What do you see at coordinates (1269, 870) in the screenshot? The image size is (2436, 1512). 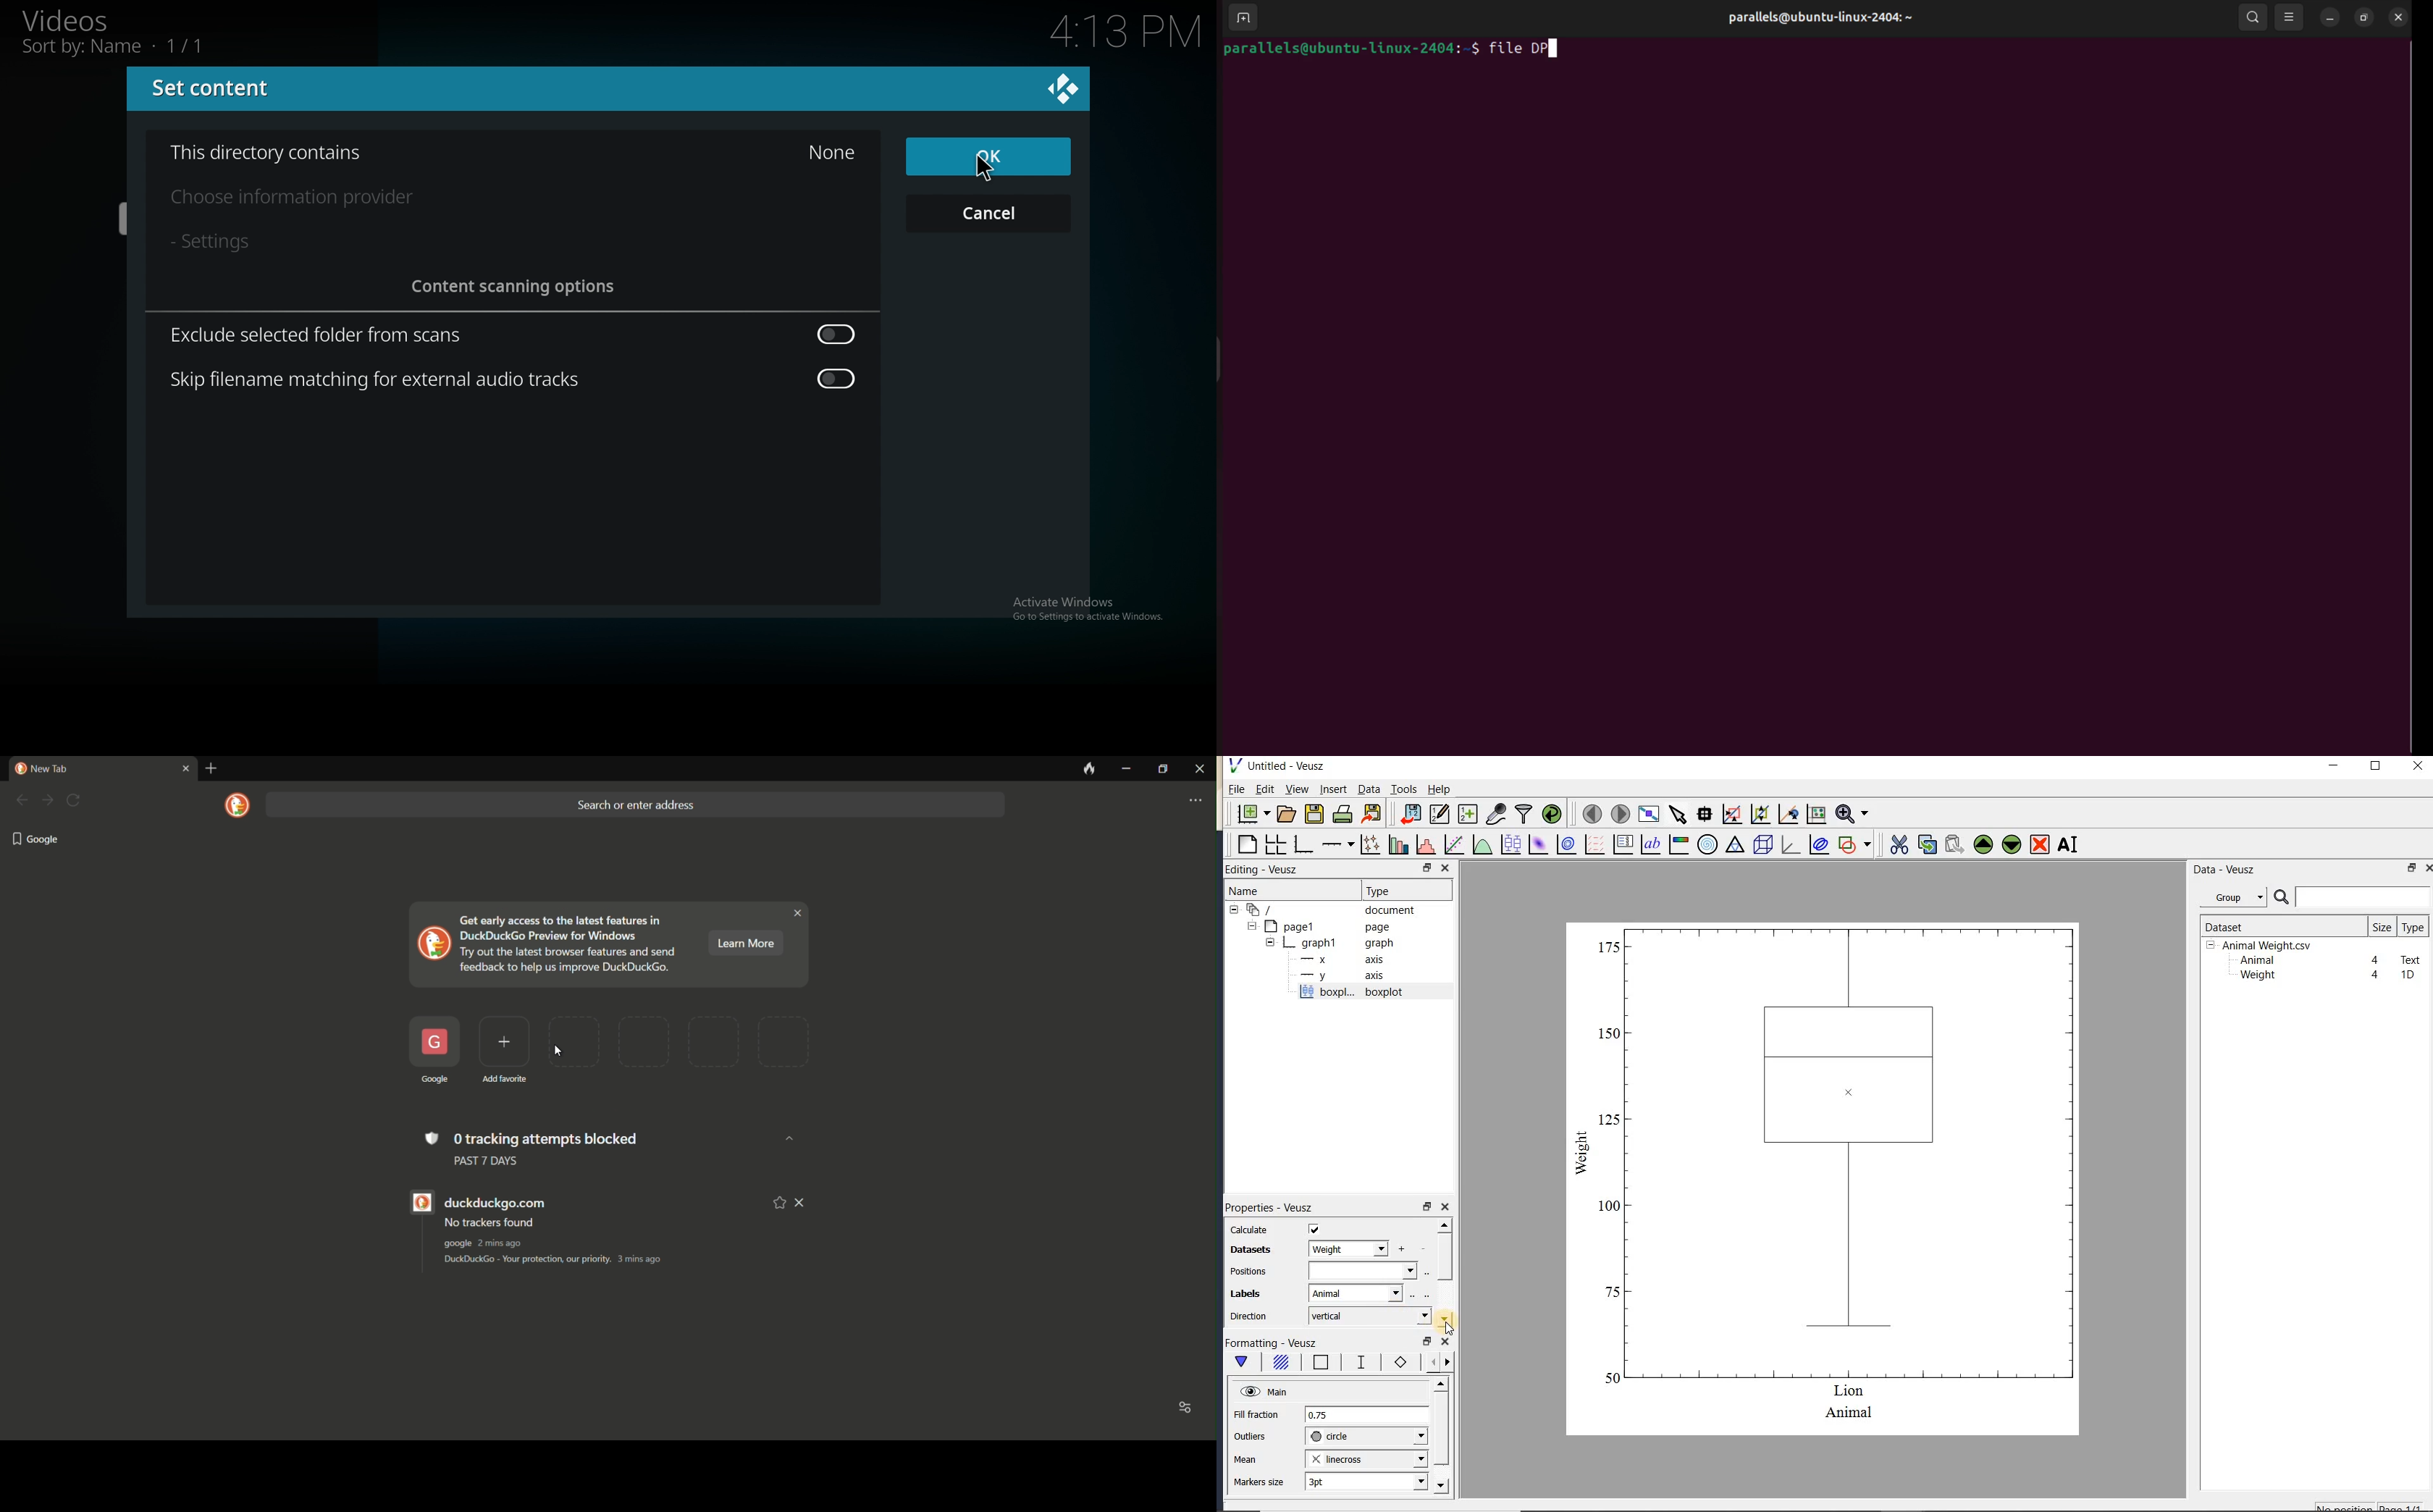 I see `Editing - Veusz` at bounding box center [1269, 870].